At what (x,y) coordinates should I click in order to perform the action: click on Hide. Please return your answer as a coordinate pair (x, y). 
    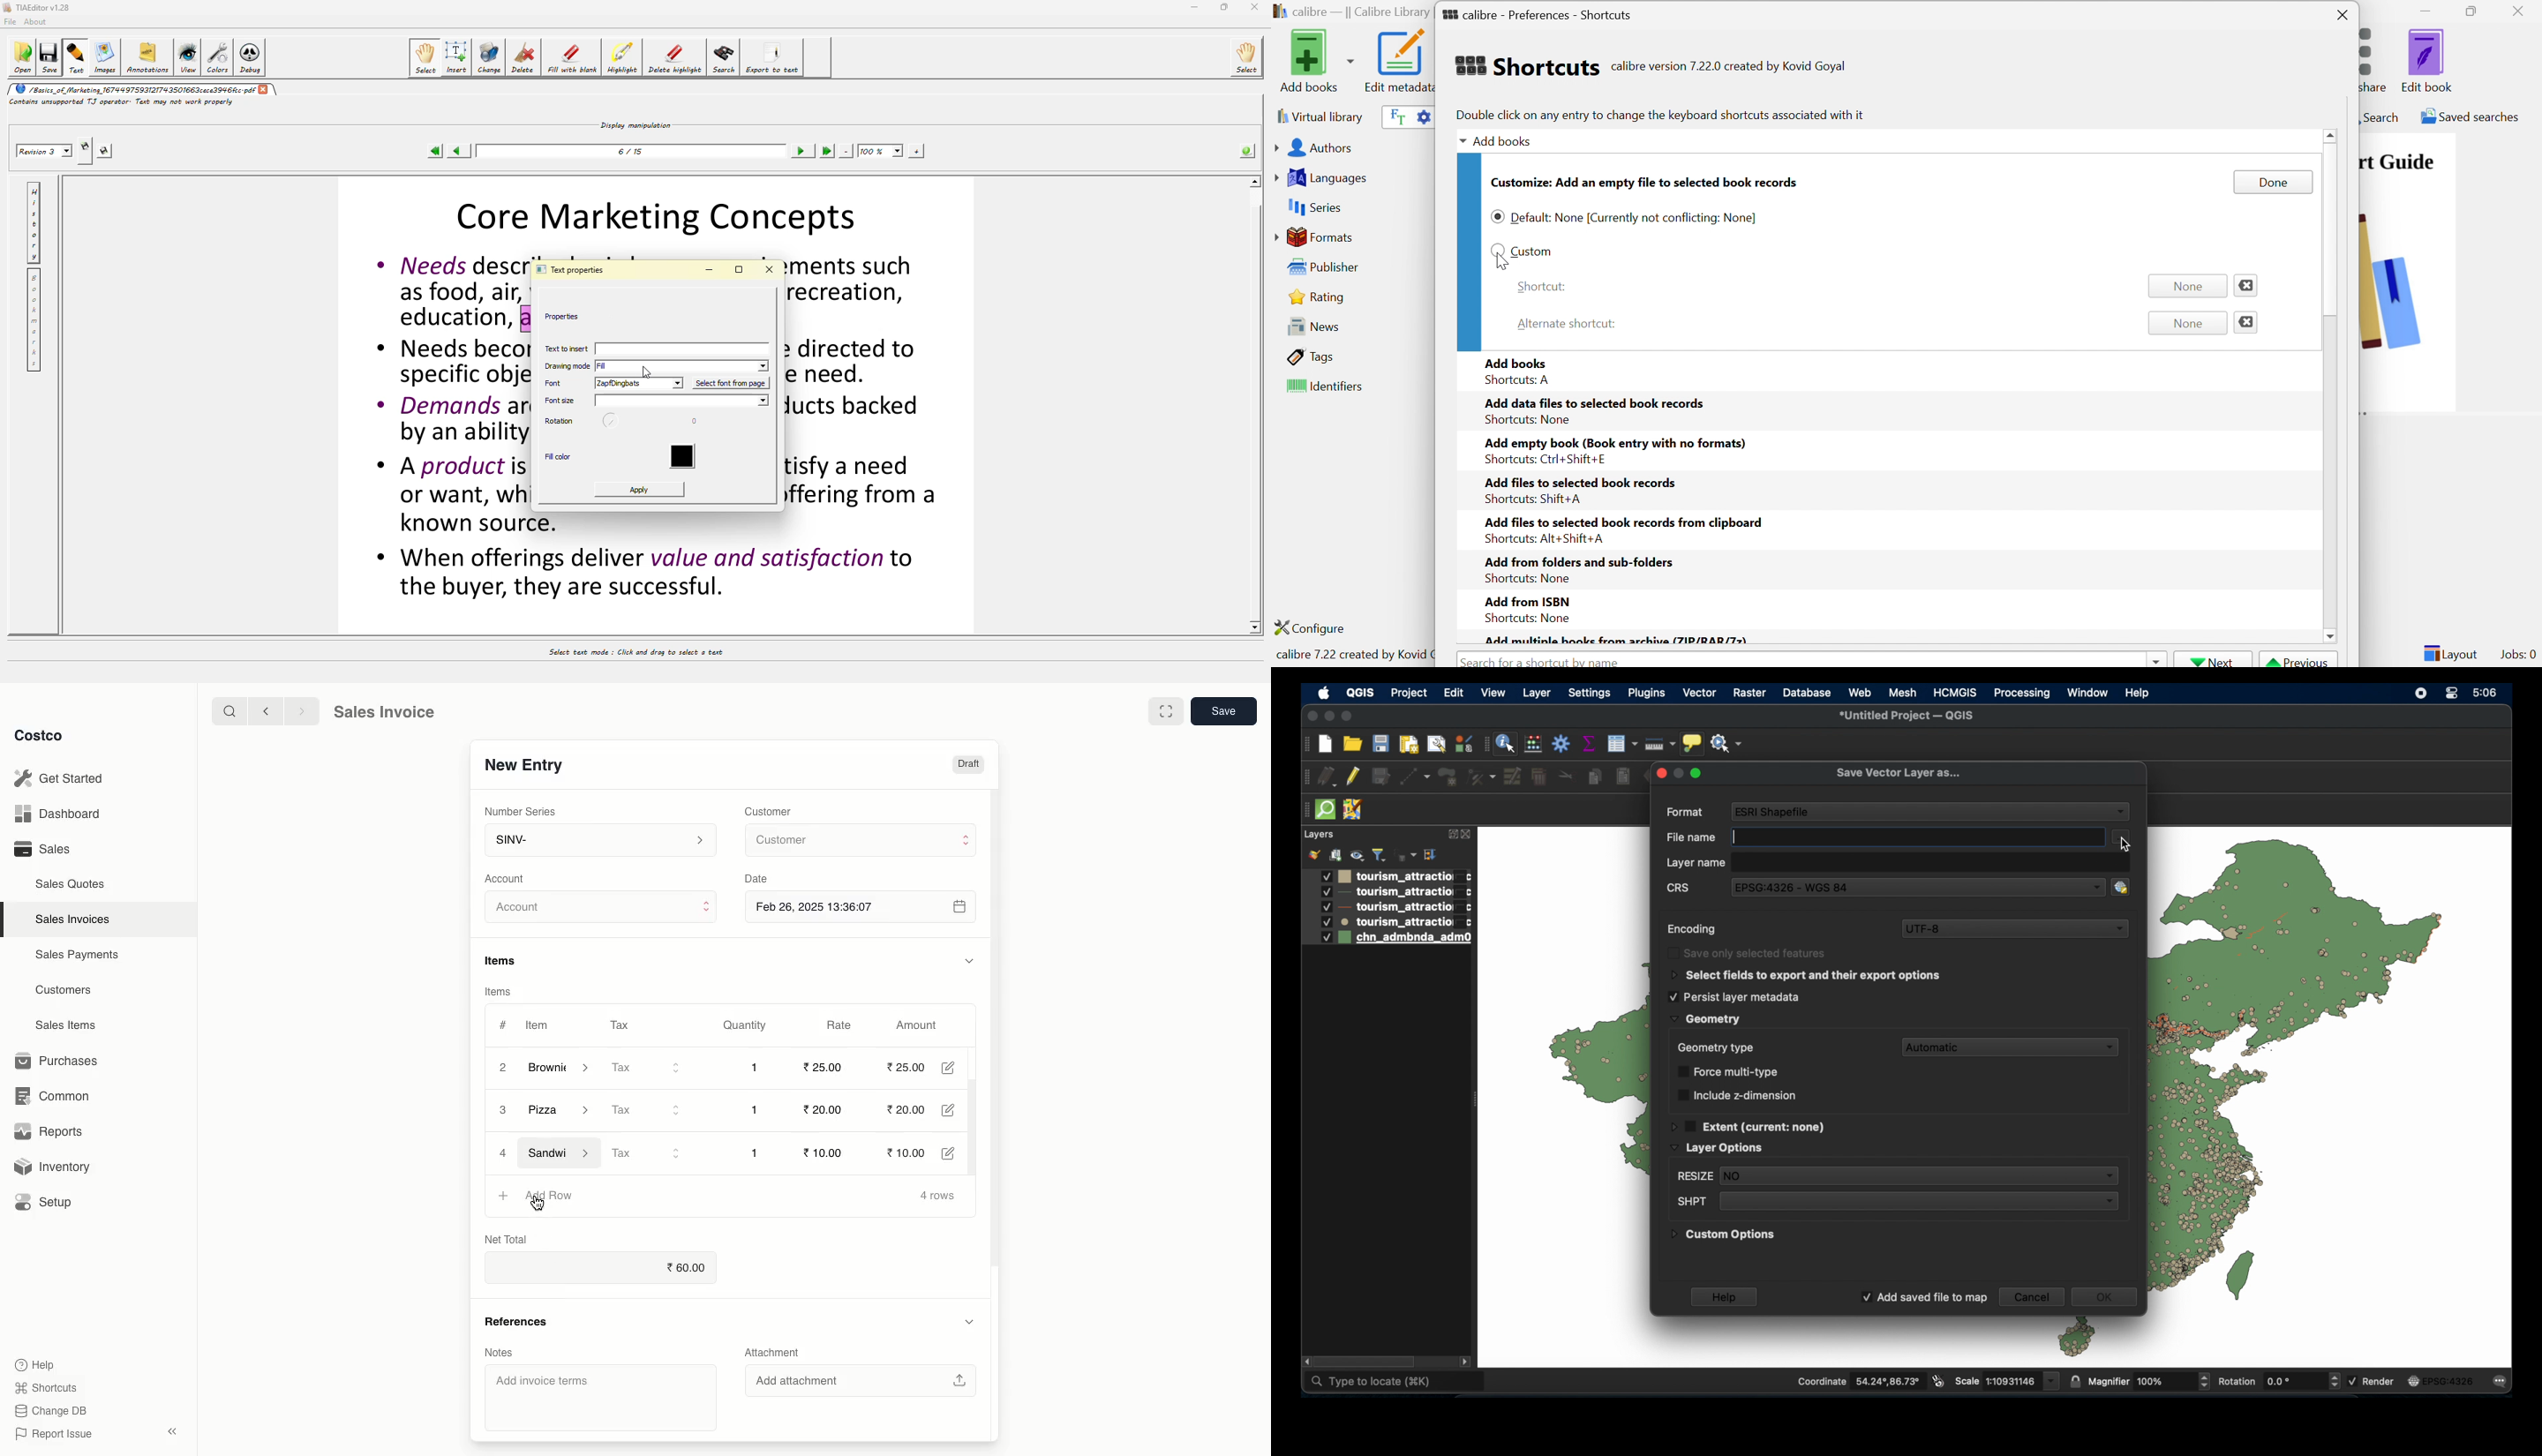
    Looking at the image, I should click on (968, 1322).